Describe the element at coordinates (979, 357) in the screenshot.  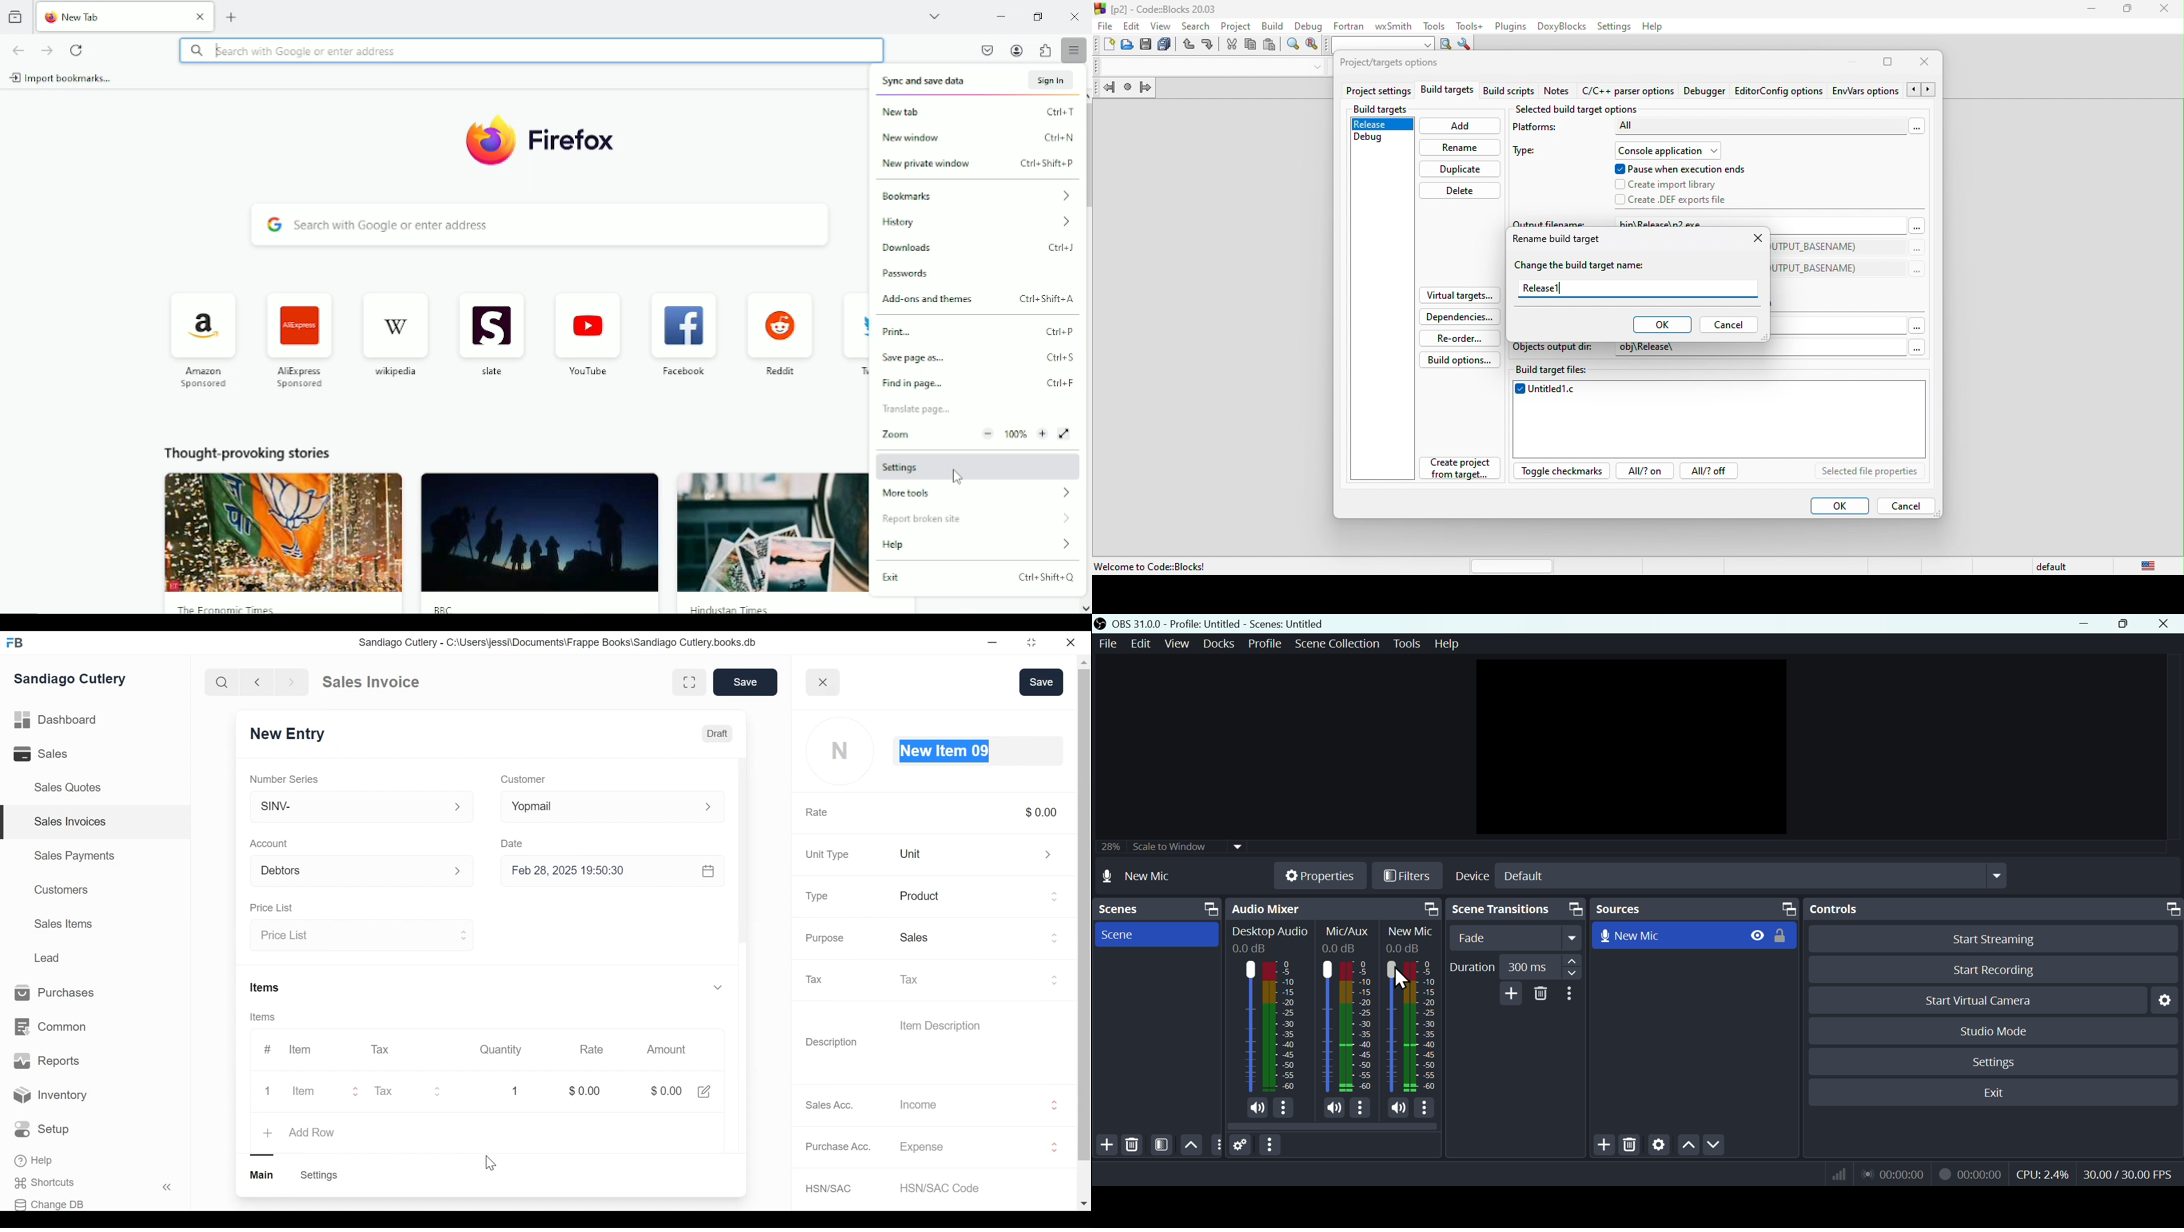
I see `Save page as...  Ctrl+s` at that location.